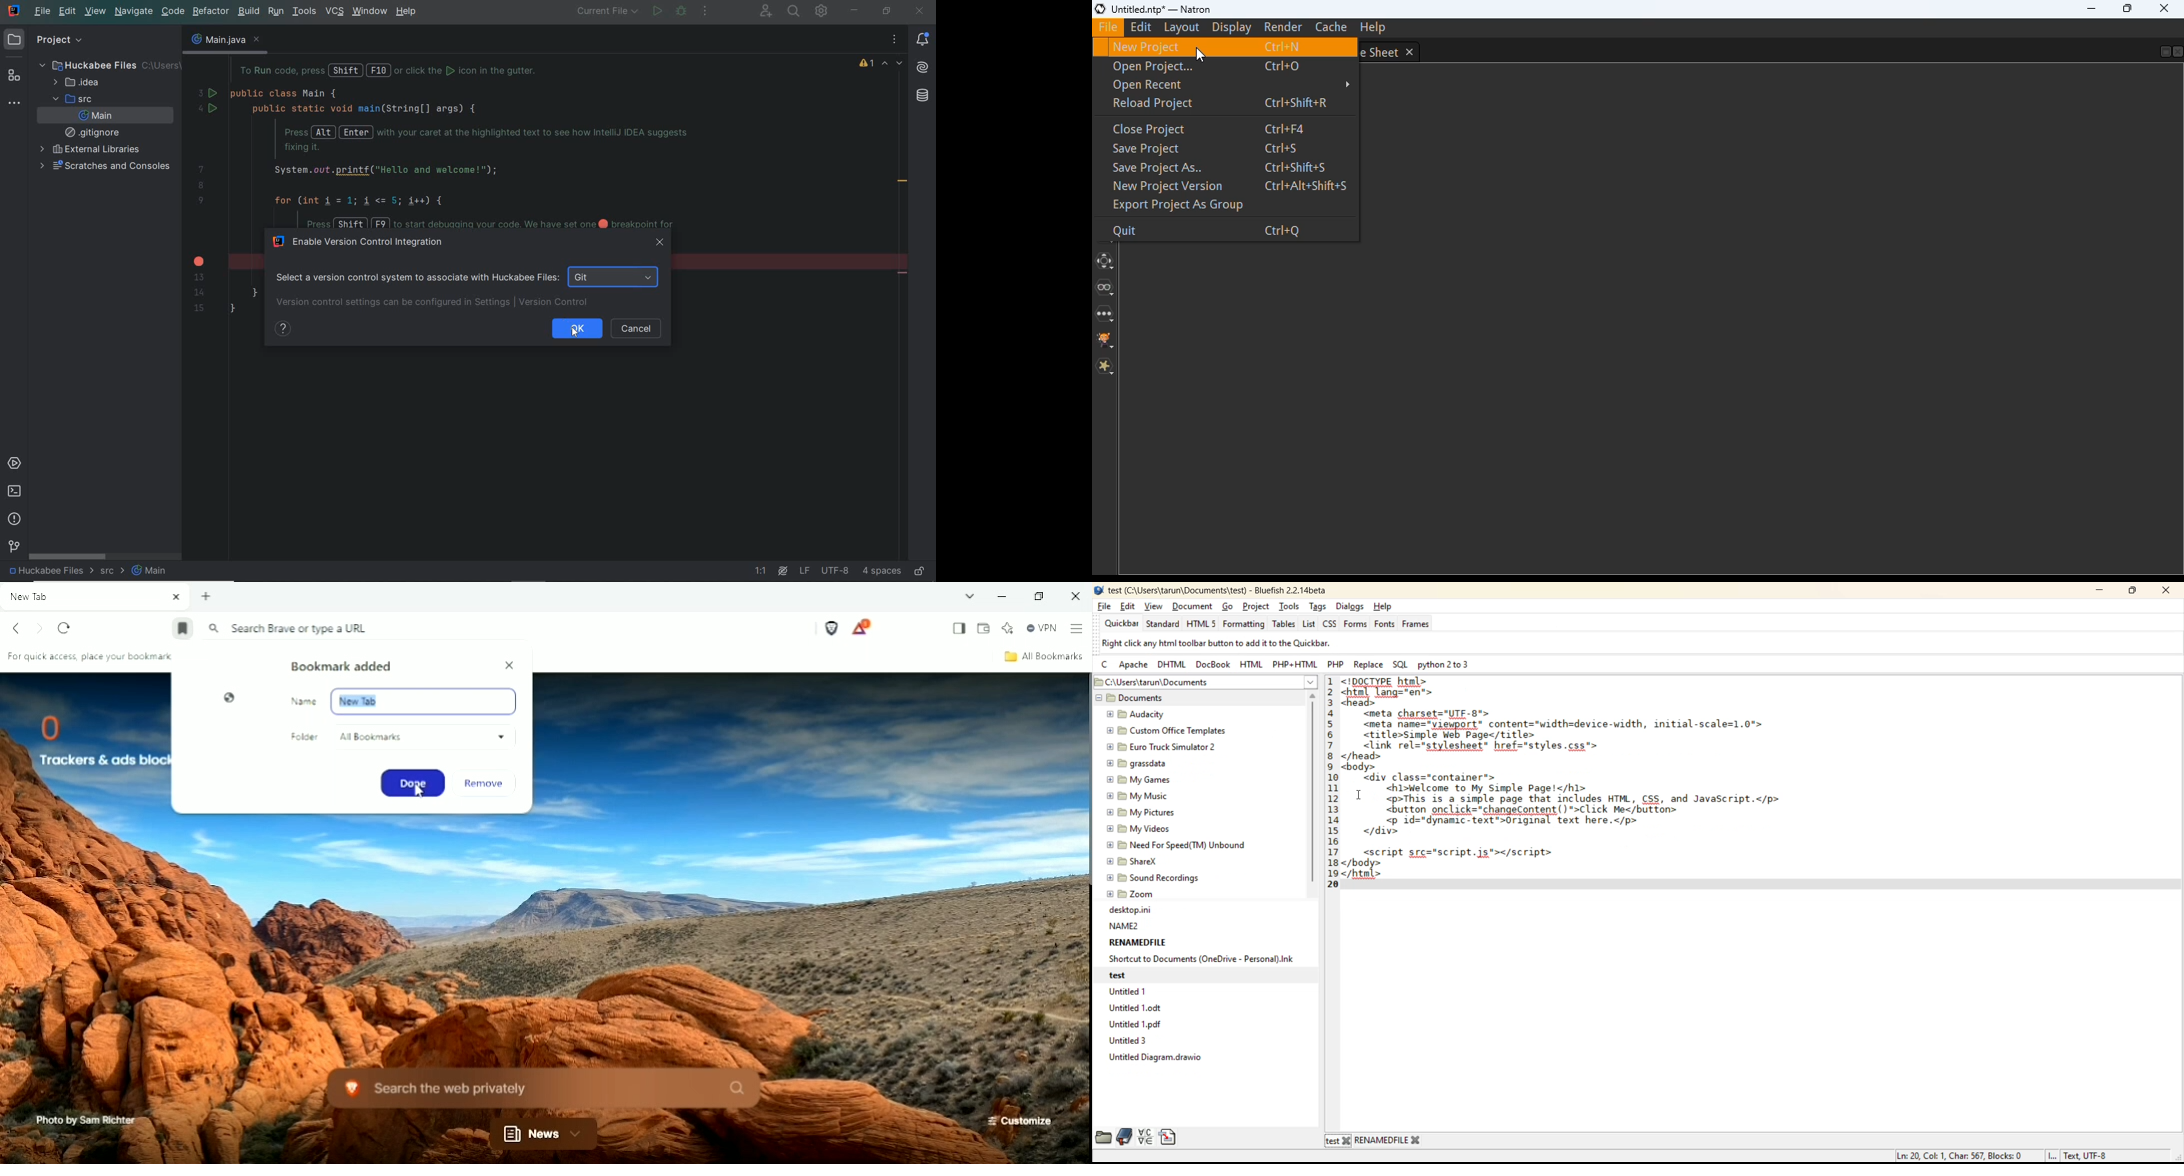 This screenshot has width=2184, height=1176. What do you see at coordinates (1141, 763) in the screenshot?
I see `# 9 grassdata` at bounding box center [1141, 763].